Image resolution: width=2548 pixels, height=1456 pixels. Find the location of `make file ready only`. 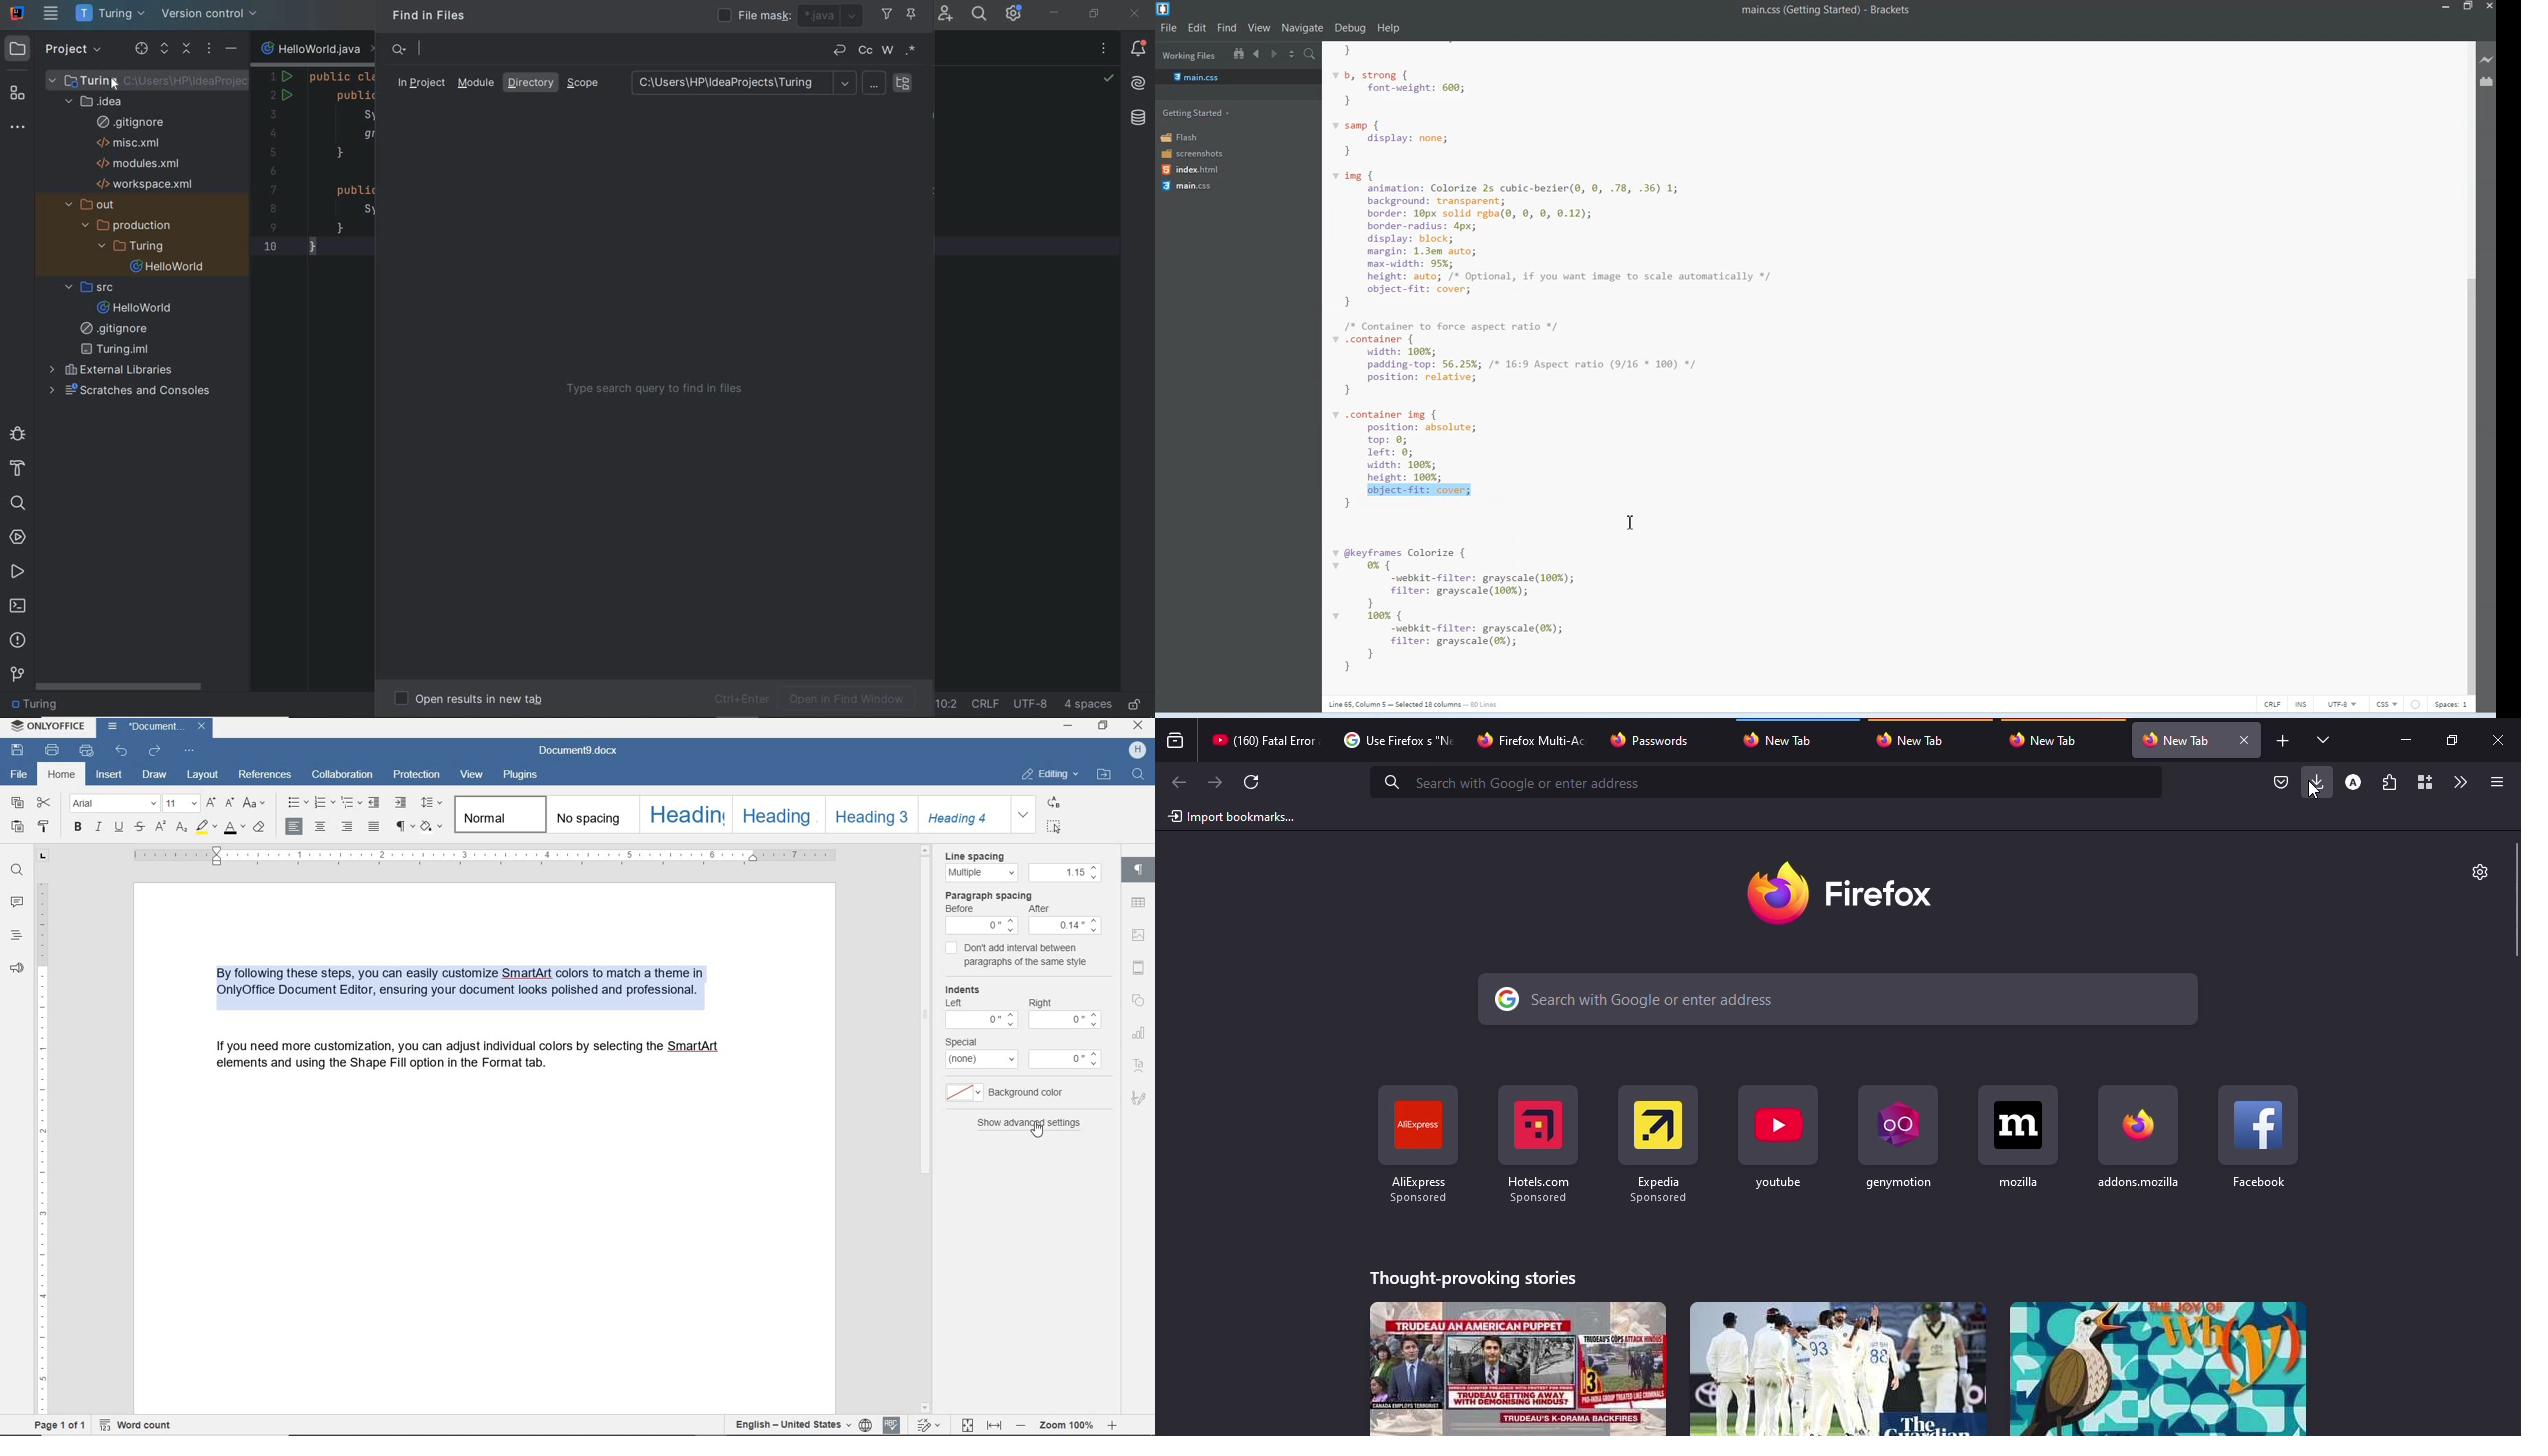

make file ready only is located at coordinates (1138, 704).